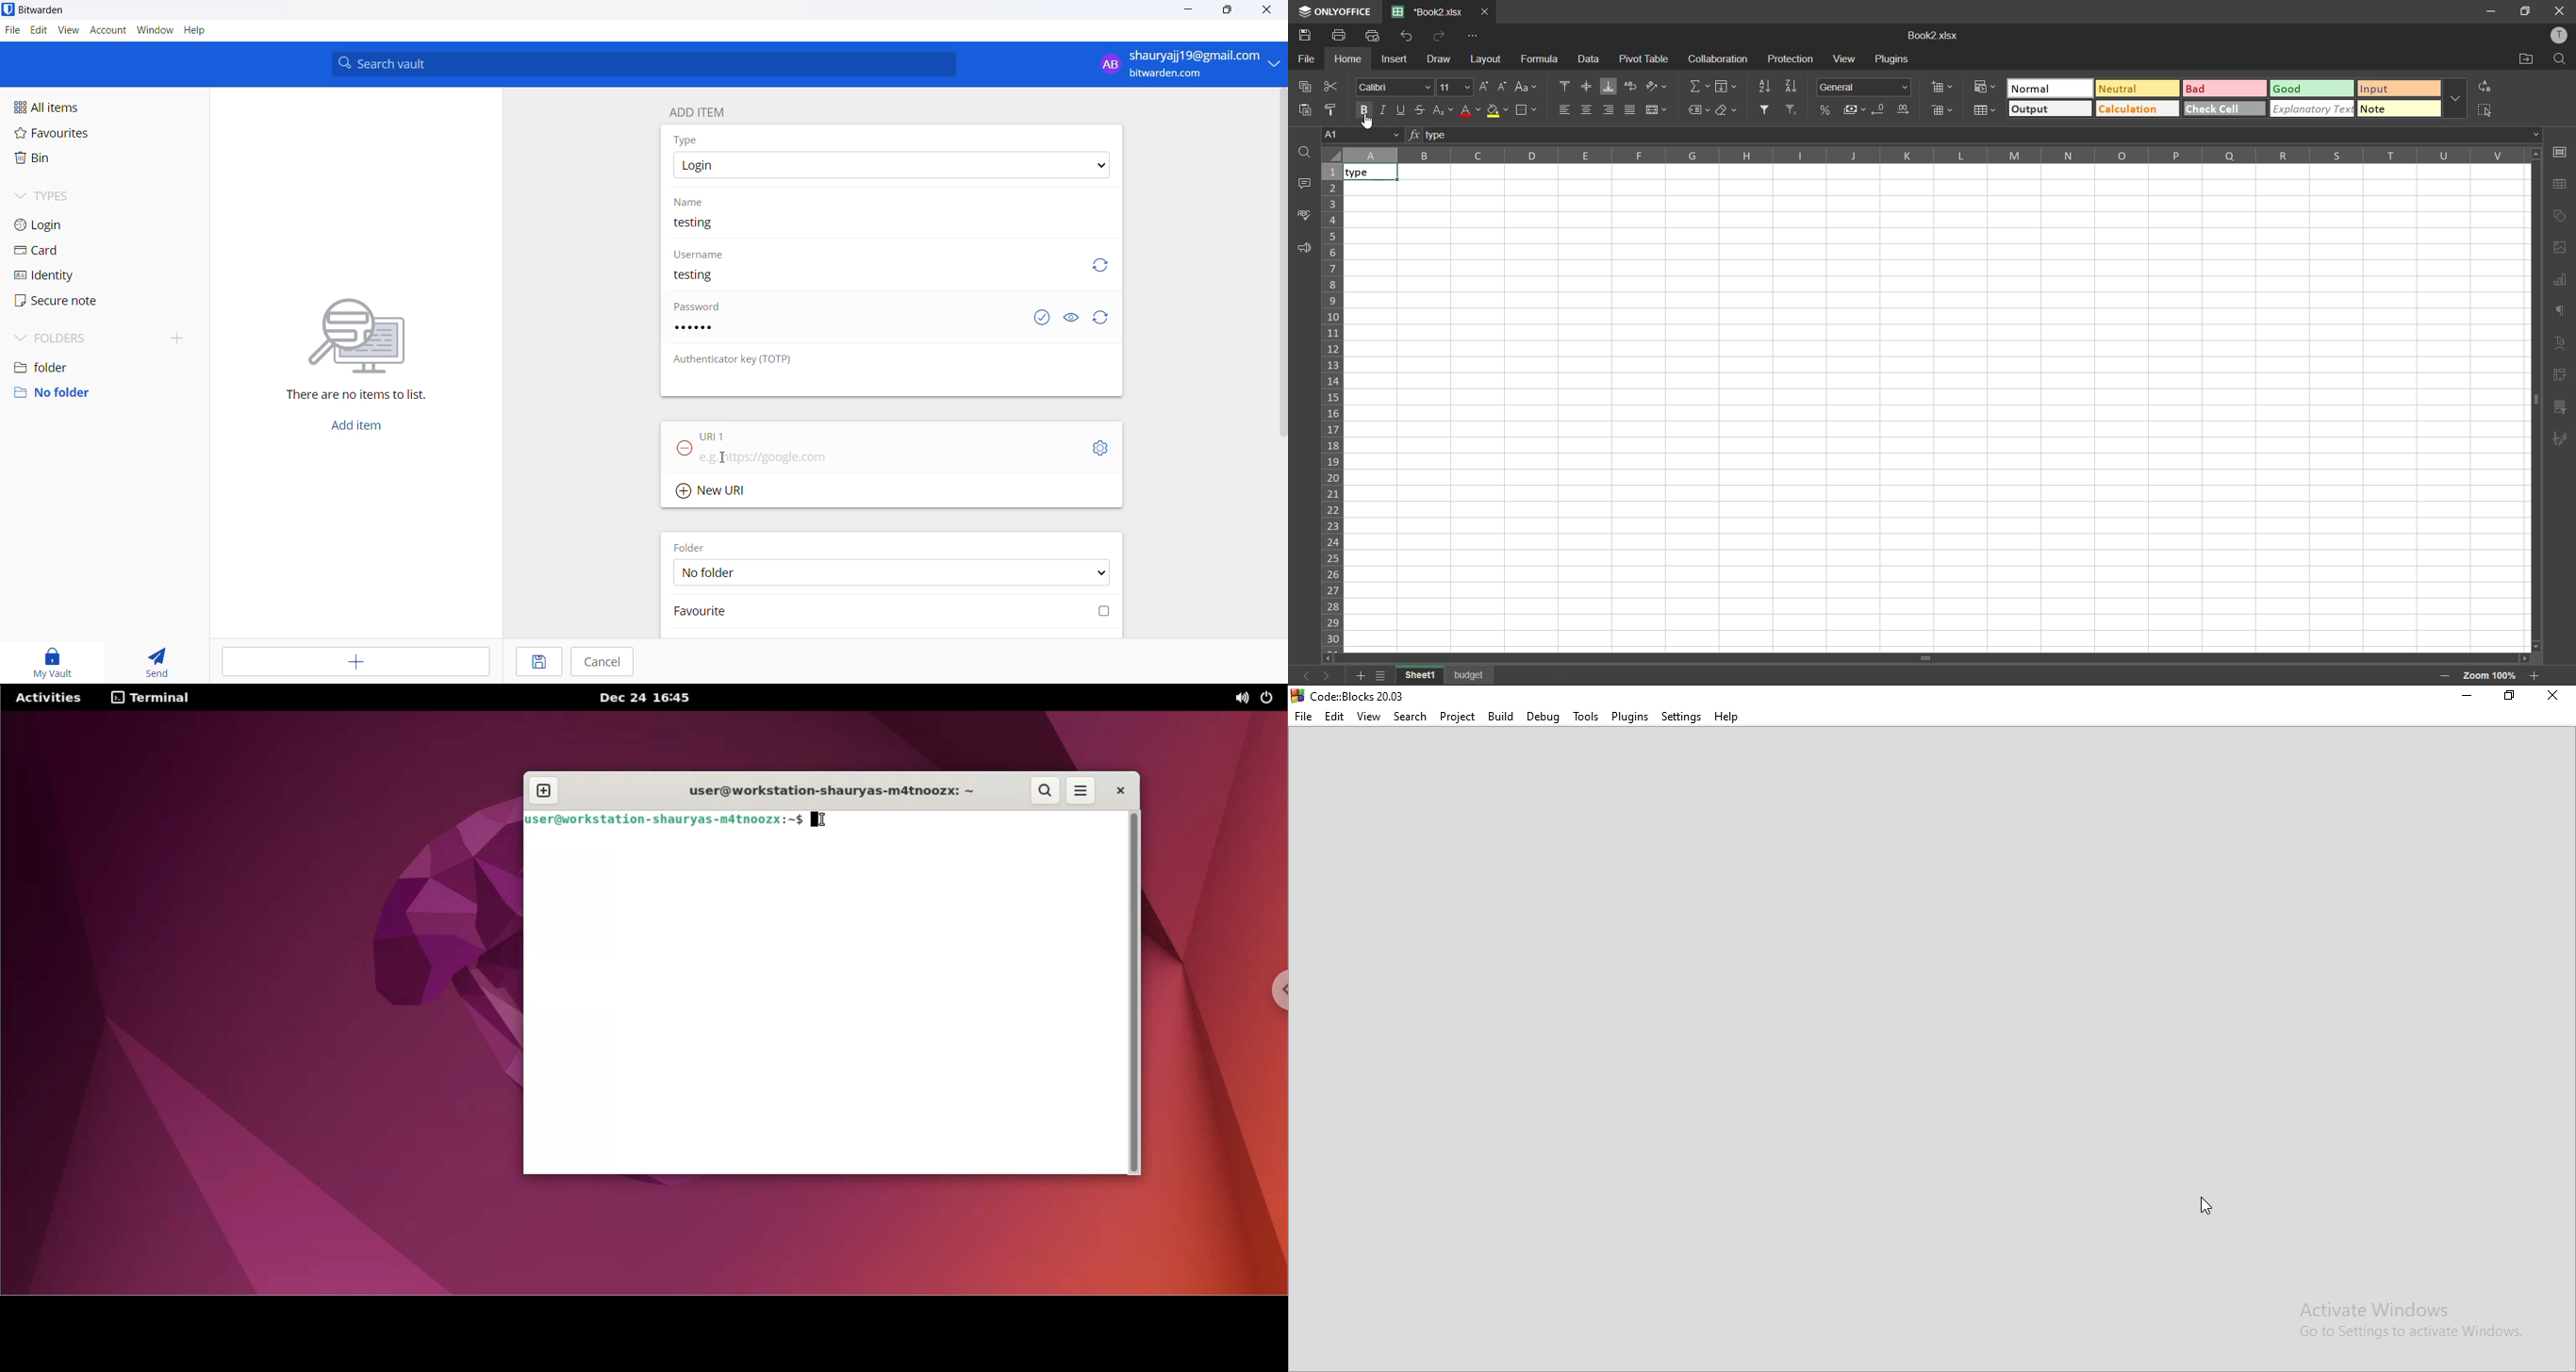  I want to click on increment size, so click(1485, 86).